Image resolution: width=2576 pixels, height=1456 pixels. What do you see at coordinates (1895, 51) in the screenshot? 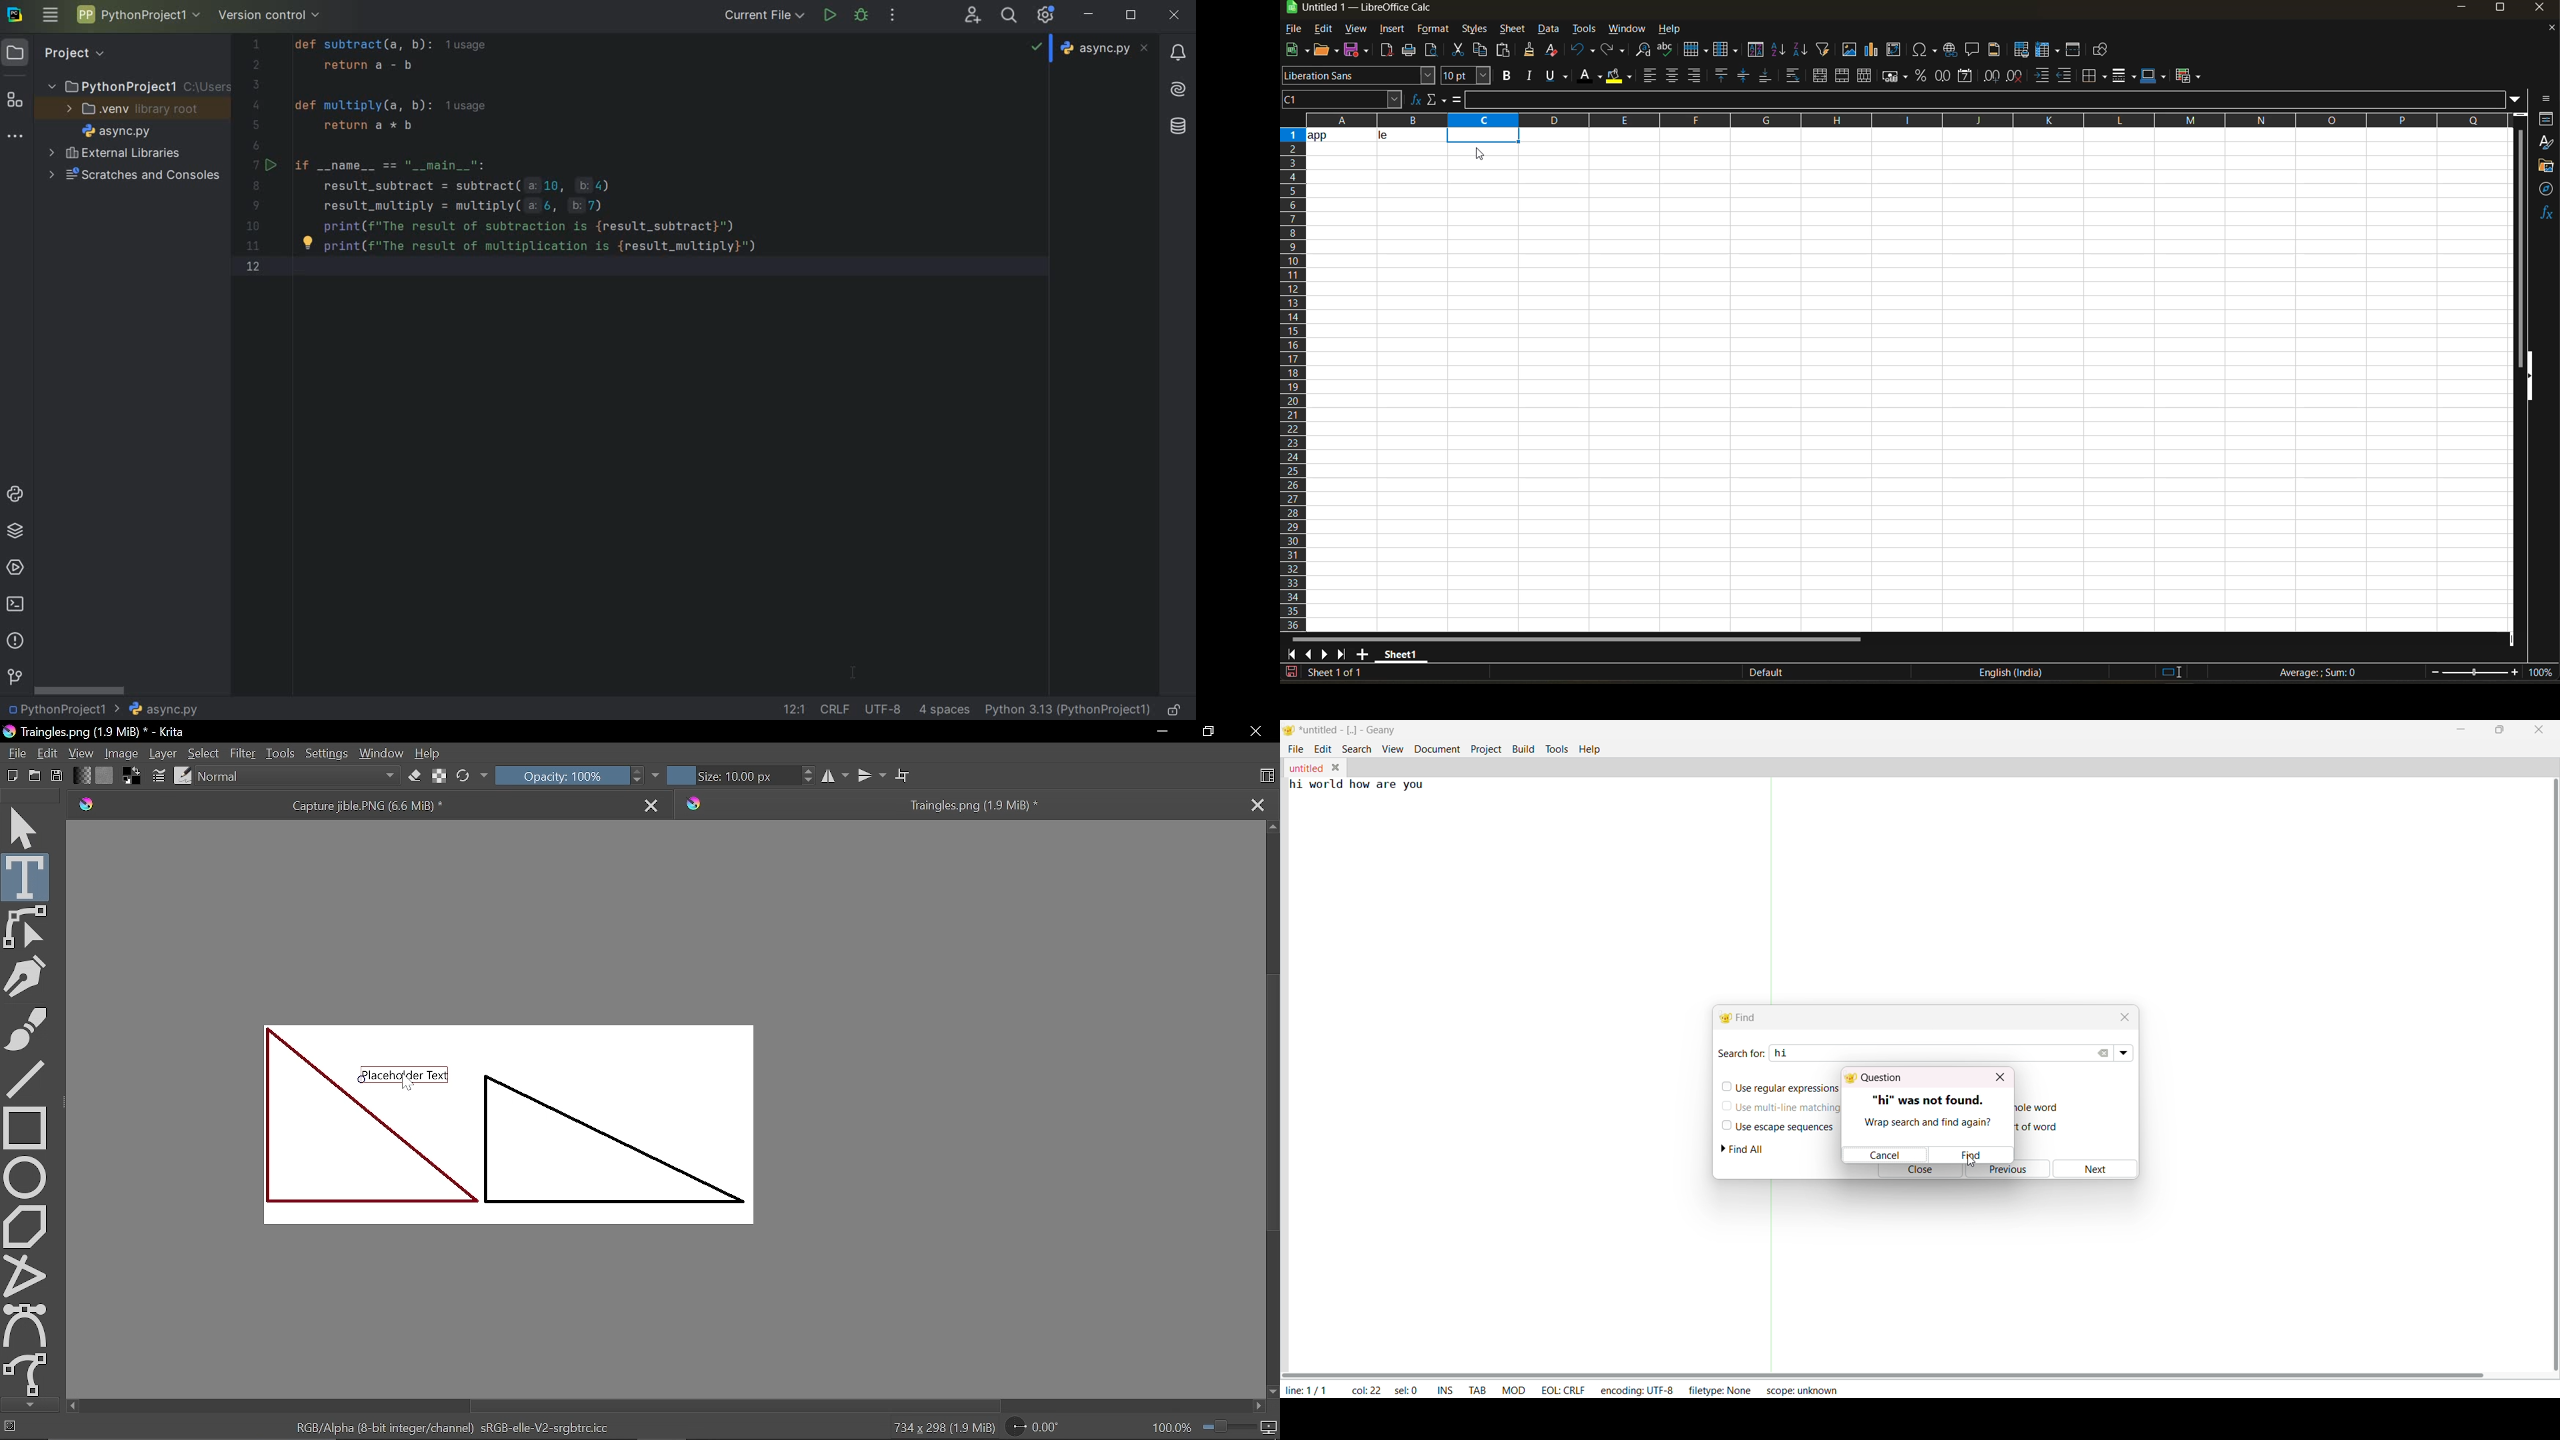
I see `insert or edit pivot table` at bounding box center [1895, 51].